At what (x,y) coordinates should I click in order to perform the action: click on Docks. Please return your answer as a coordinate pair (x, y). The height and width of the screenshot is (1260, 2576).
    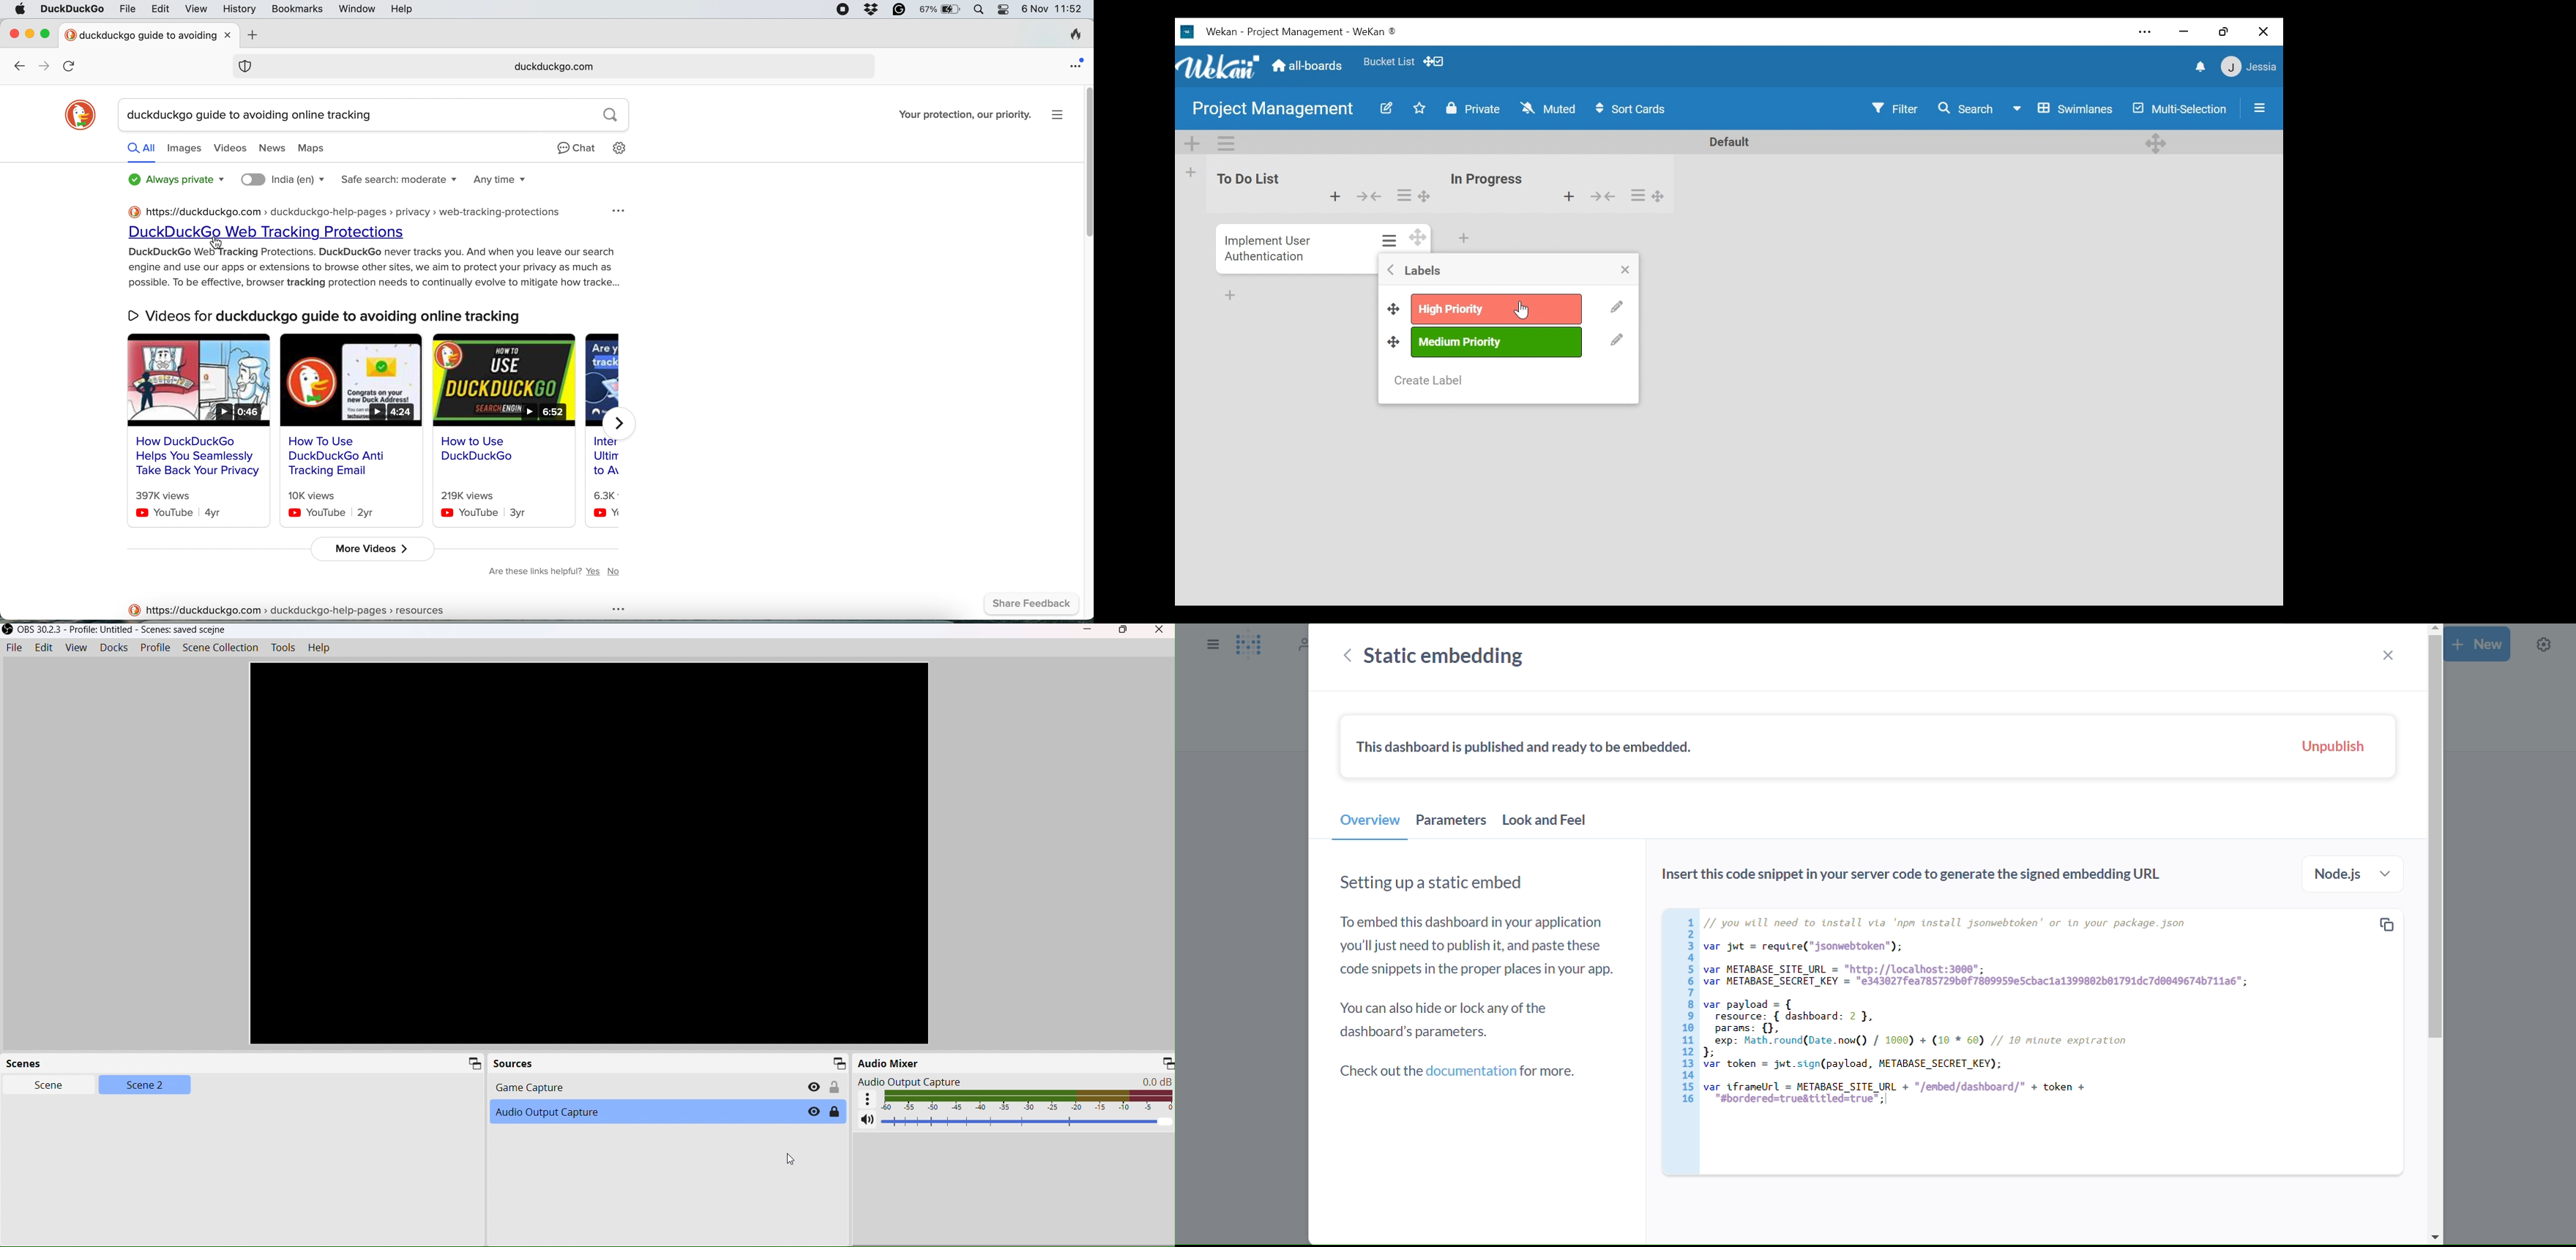
    Looking at the image, I should click on (114, 650).